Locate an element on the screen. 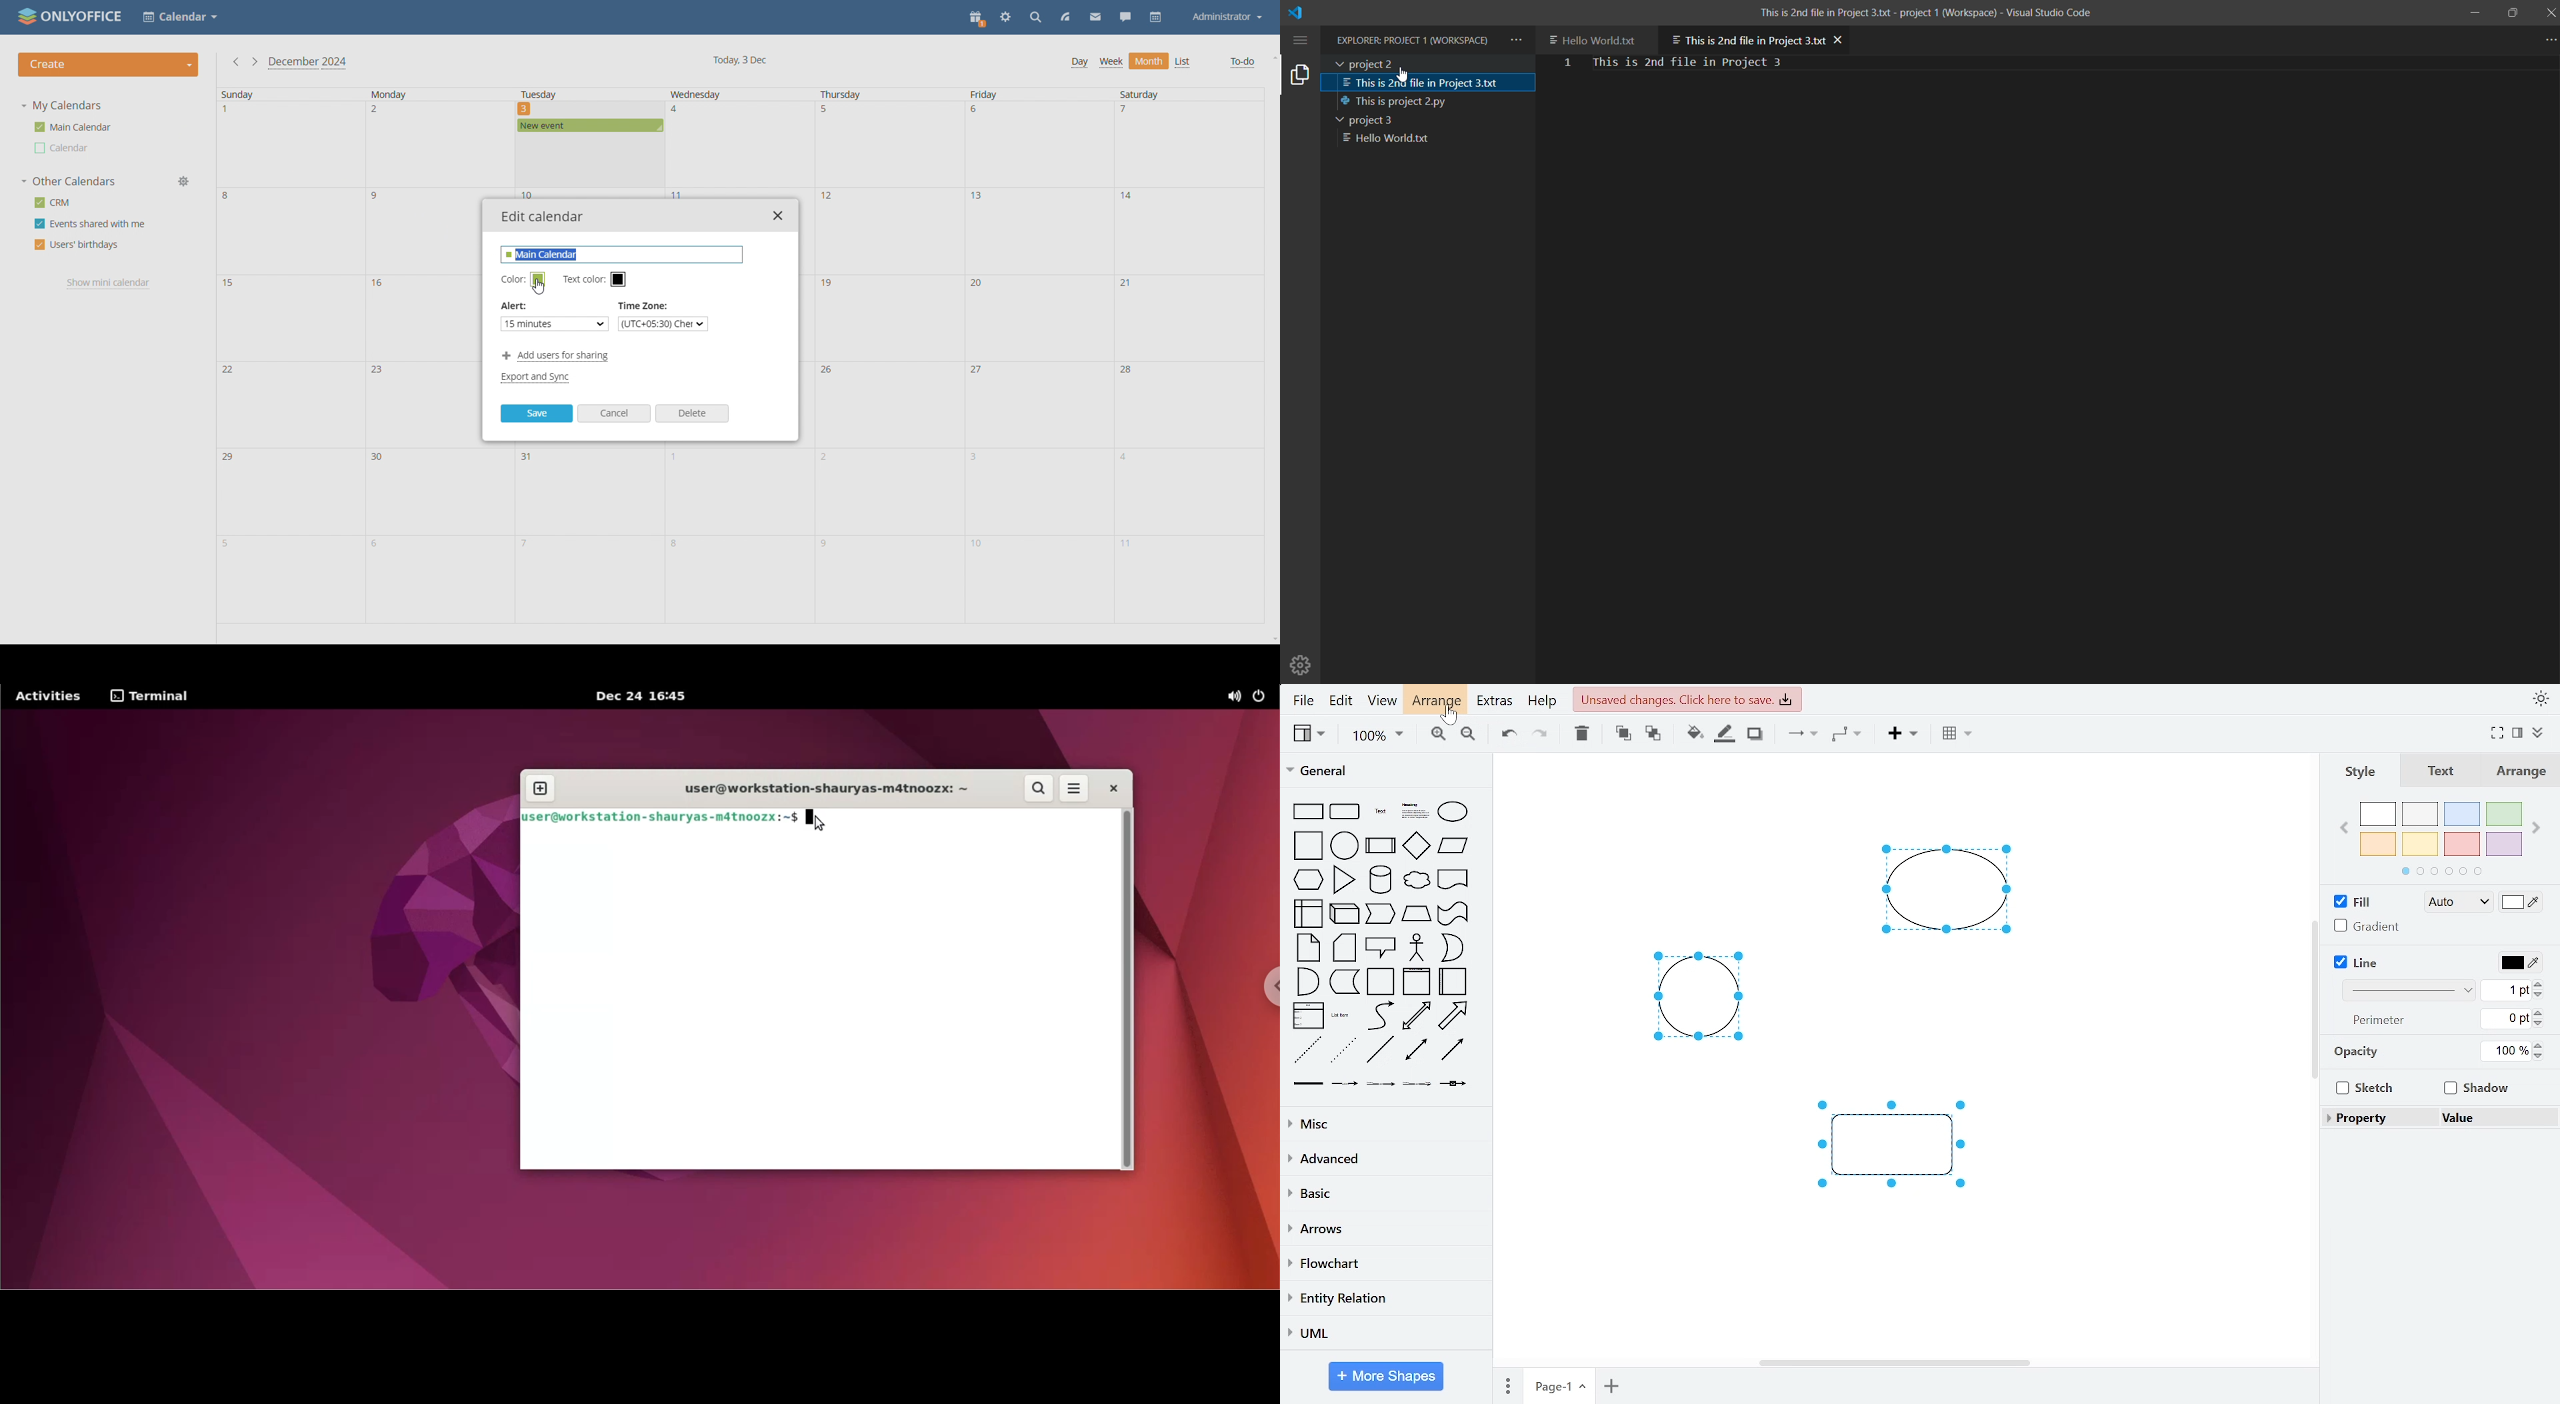  close is located at coordinates (2549, 12).